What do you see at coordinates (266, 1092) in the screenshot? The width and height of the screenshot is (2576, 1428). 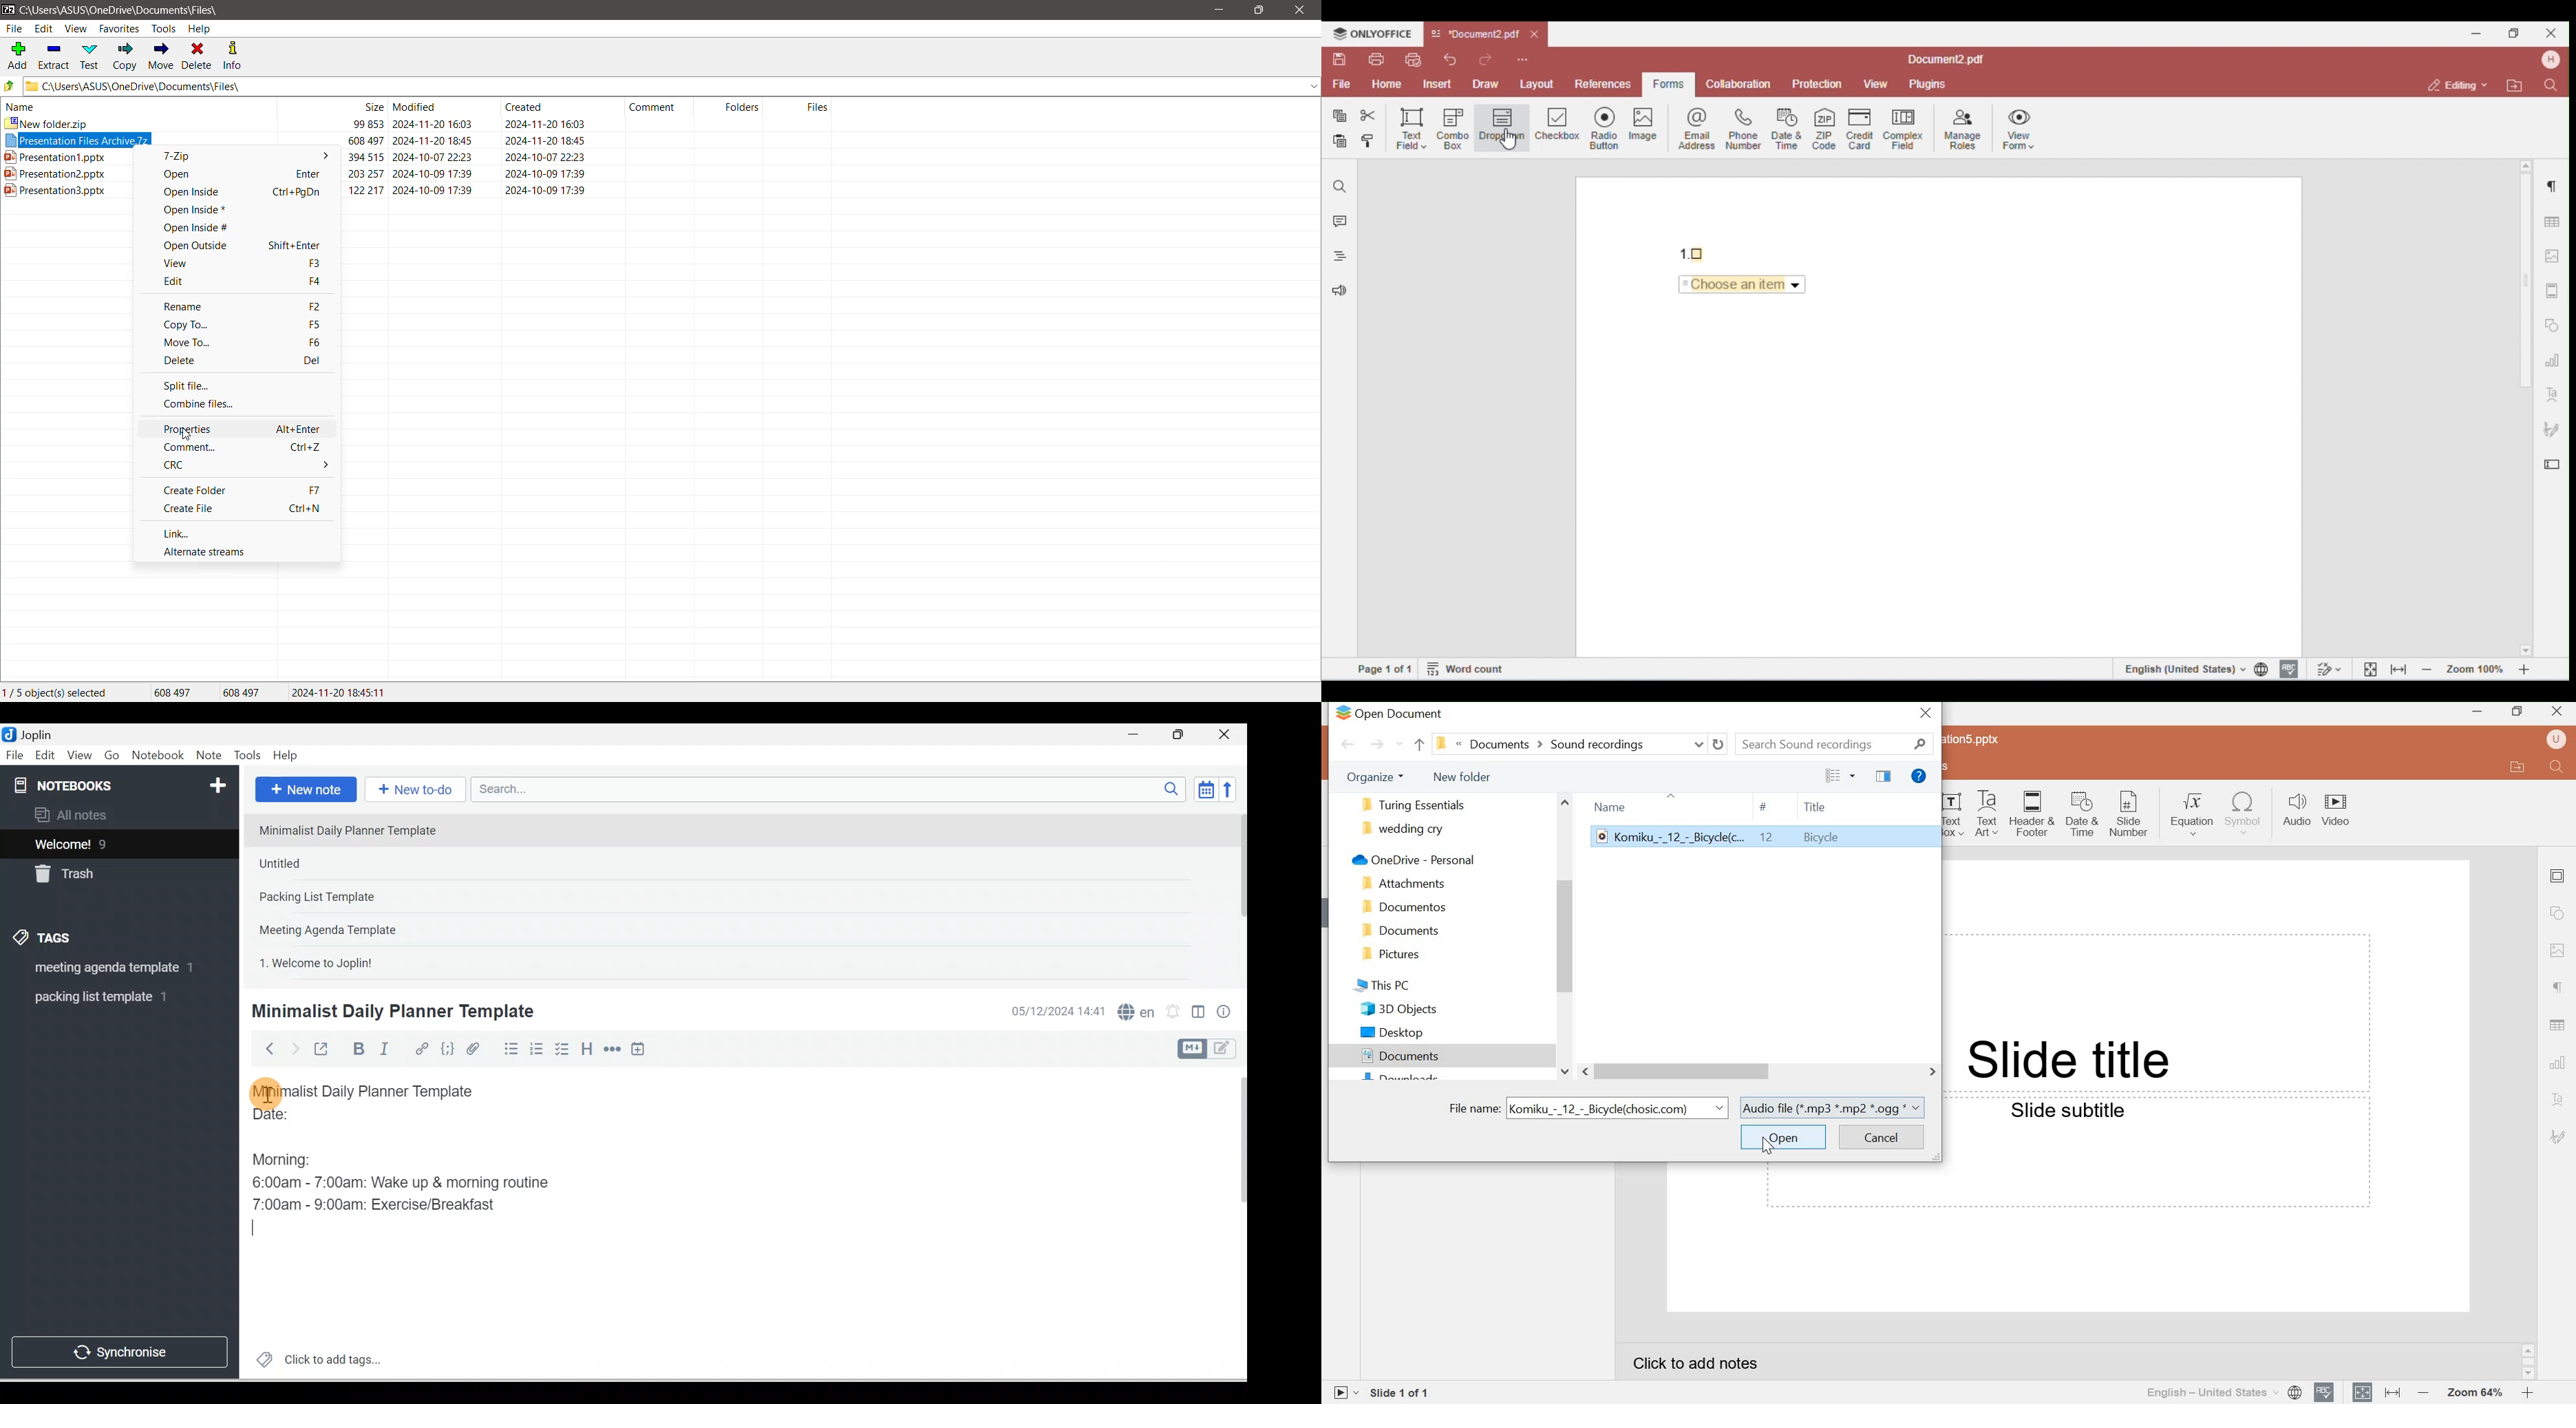 I see `Cursor` at bounding box center [266, 1092].